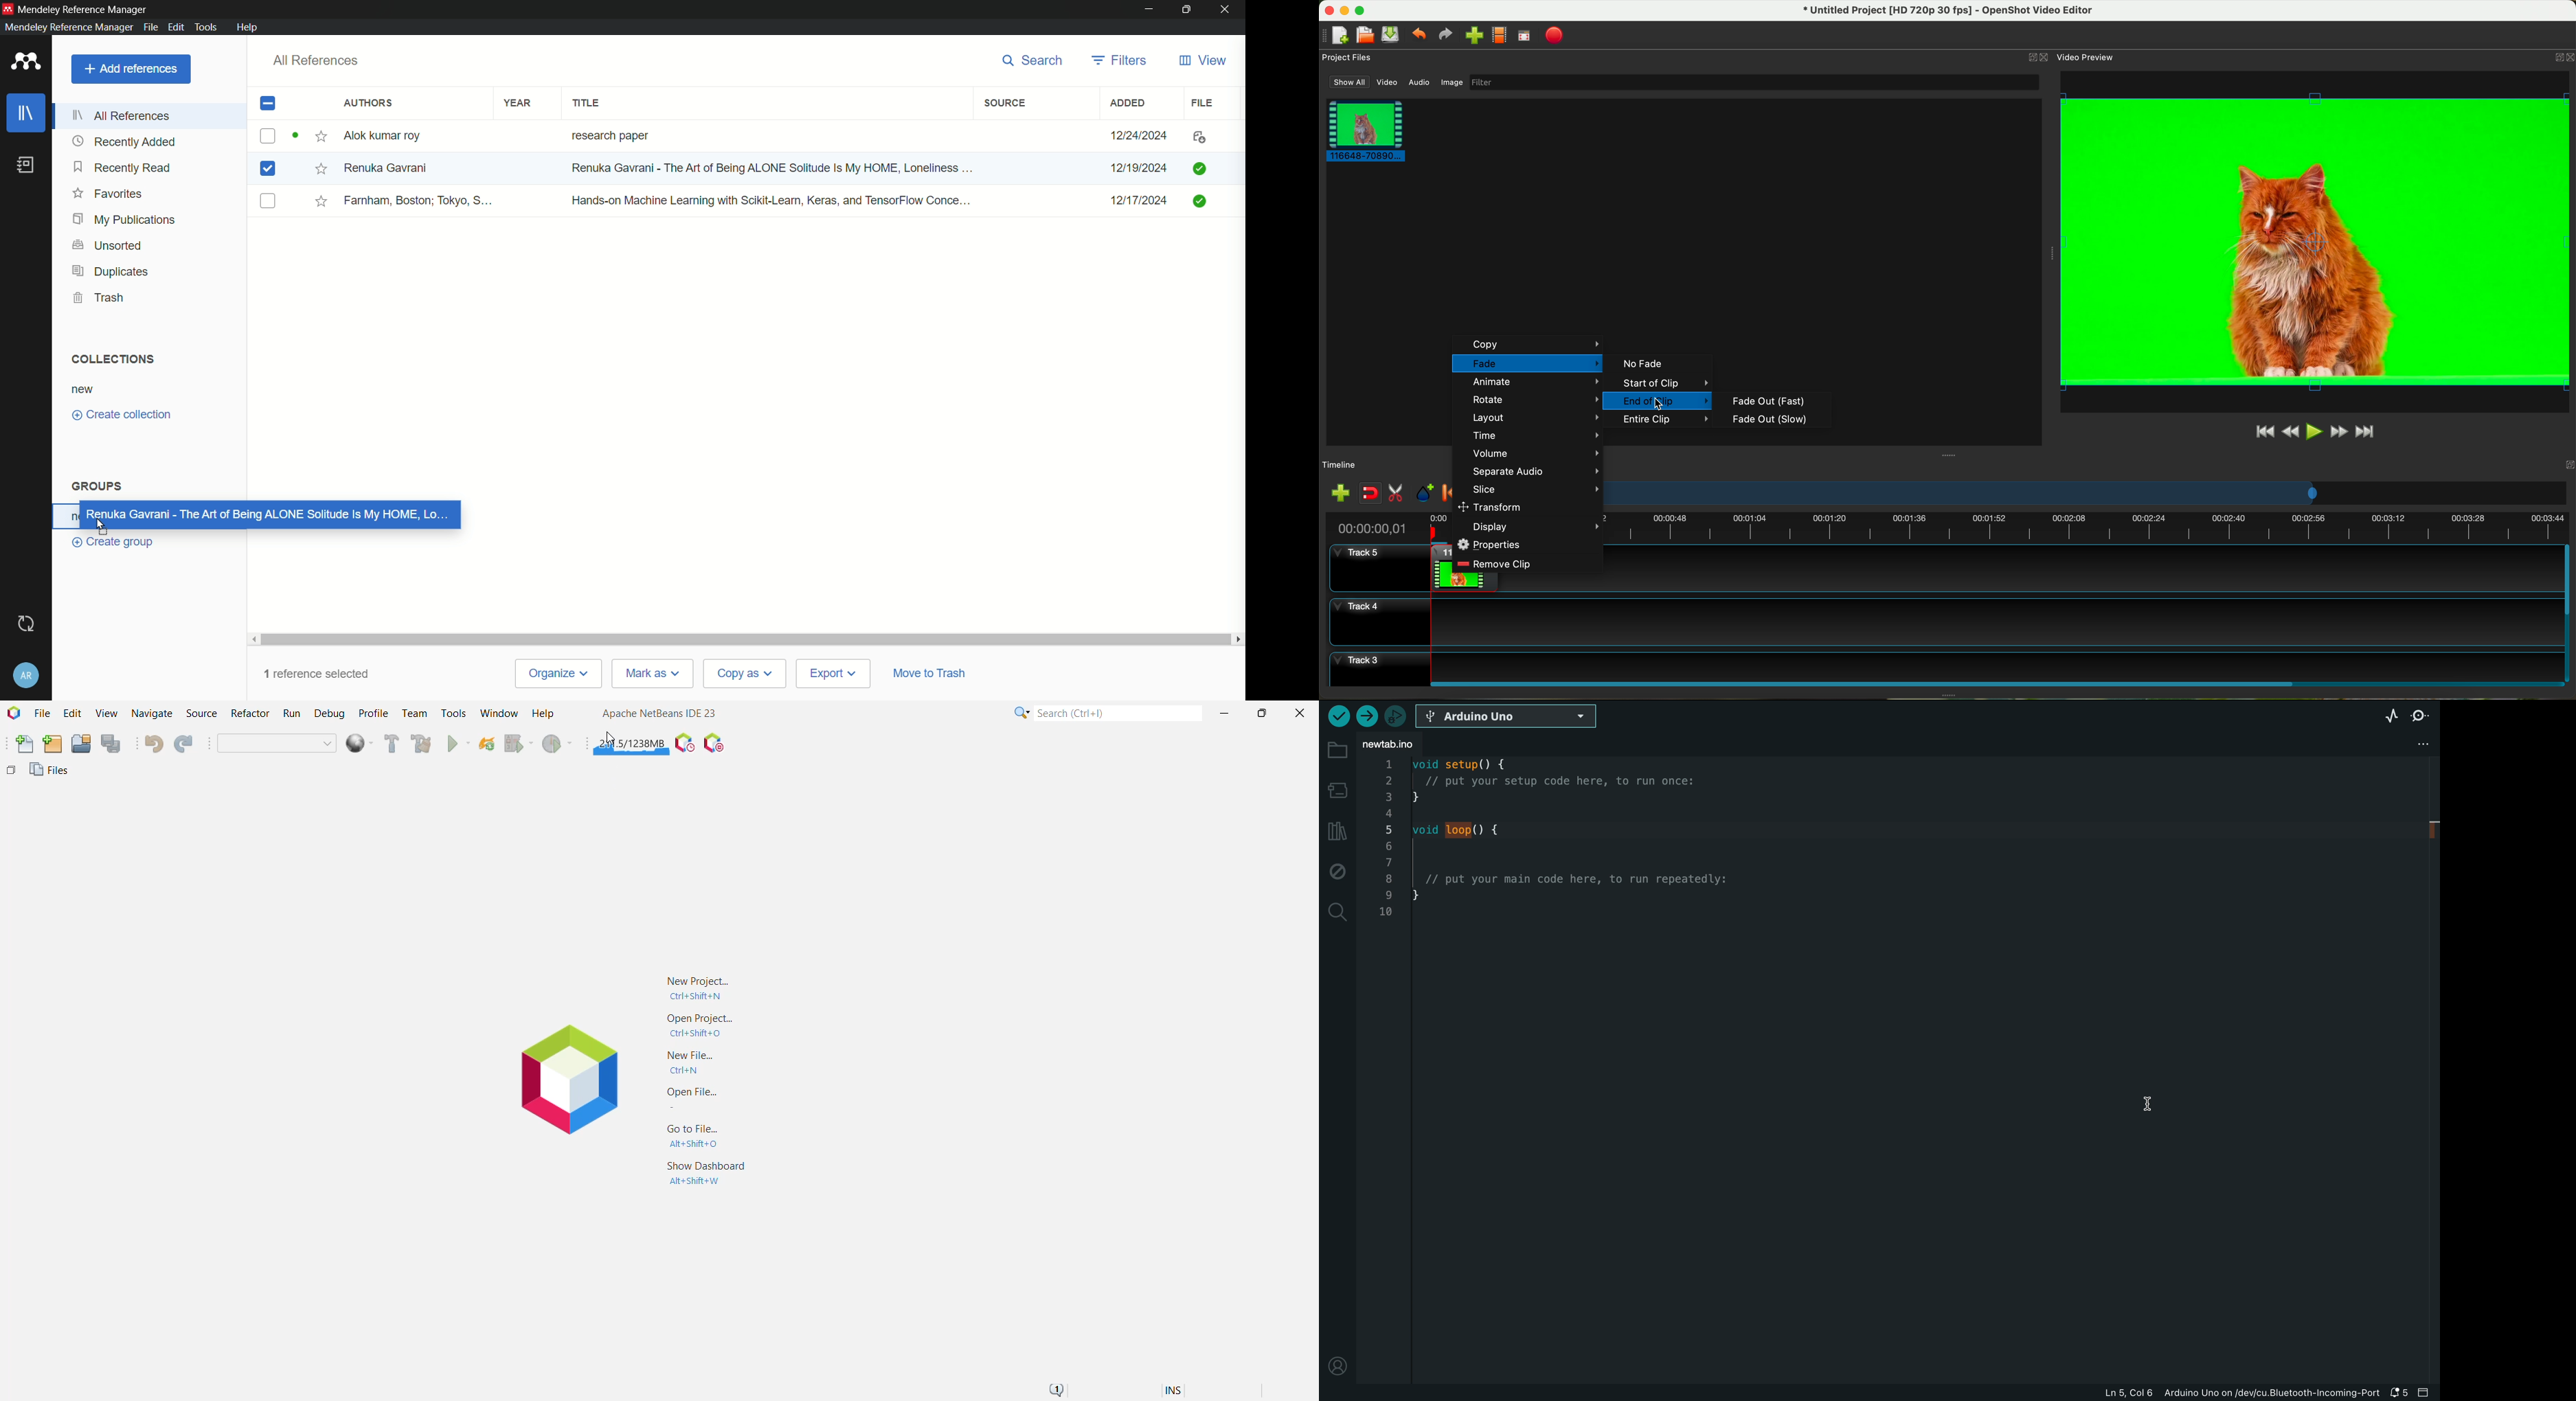  Describe the element at coordinates (1535, 435) in the screenshot. I see `time` at that location.